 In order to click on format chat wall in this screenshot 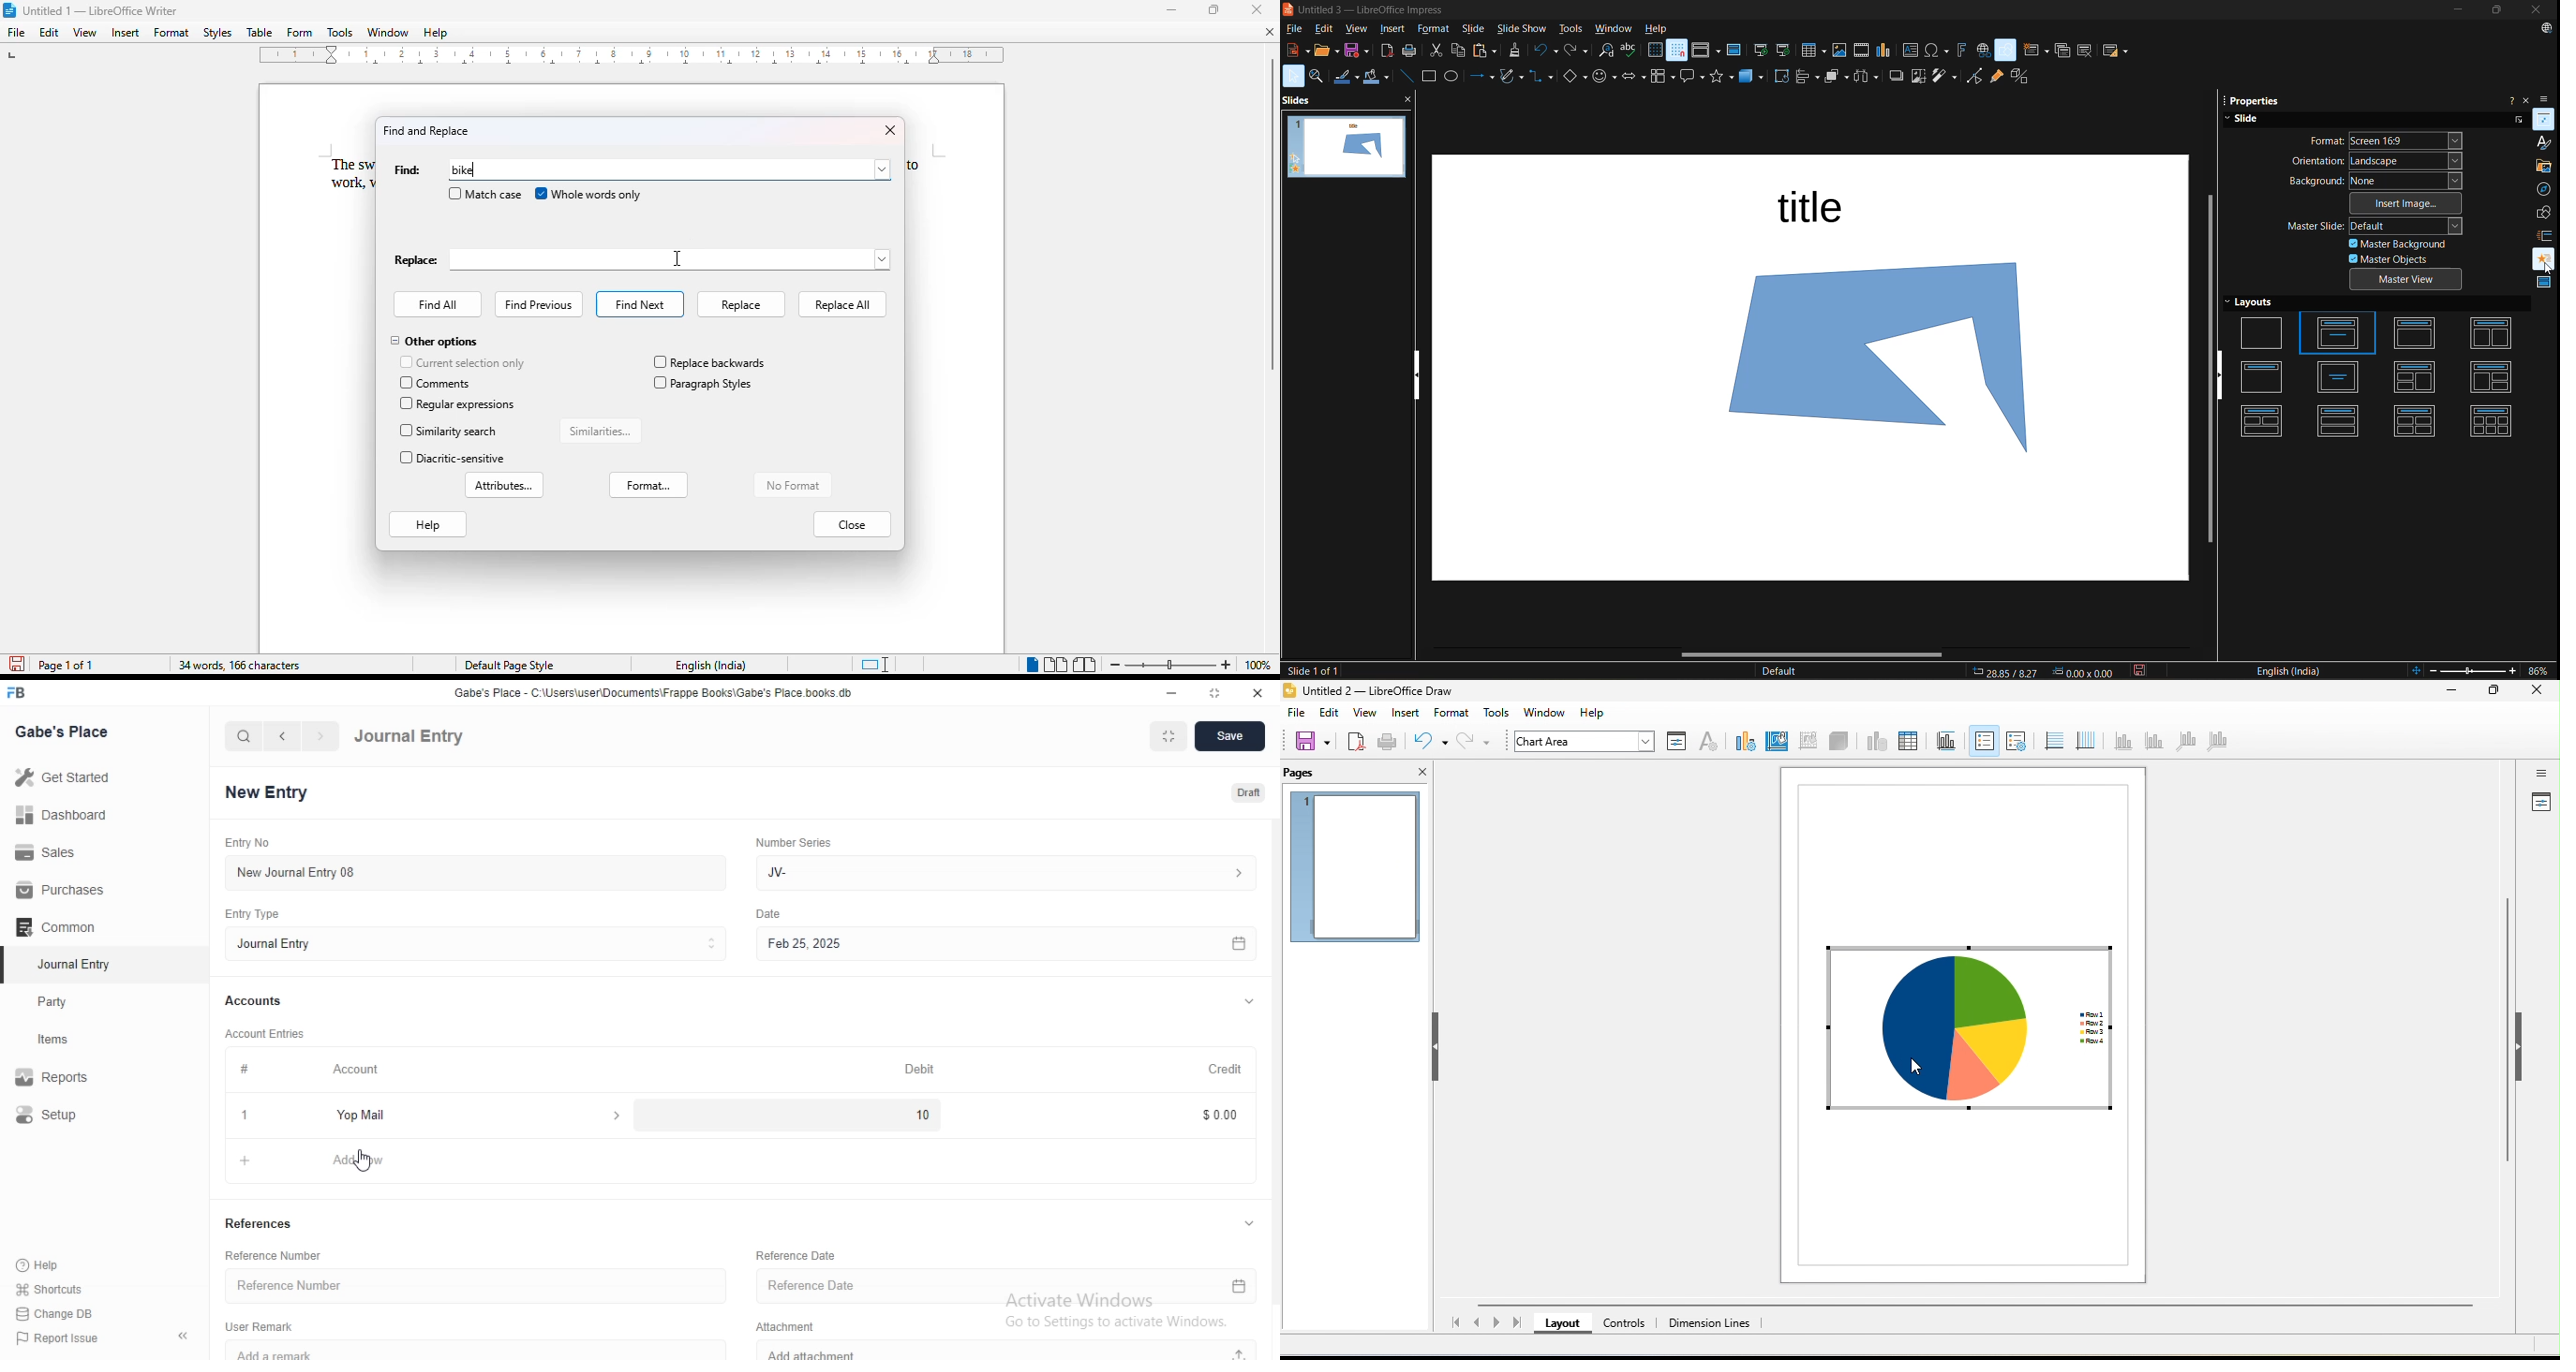, I will do `click(1806, 740)`.